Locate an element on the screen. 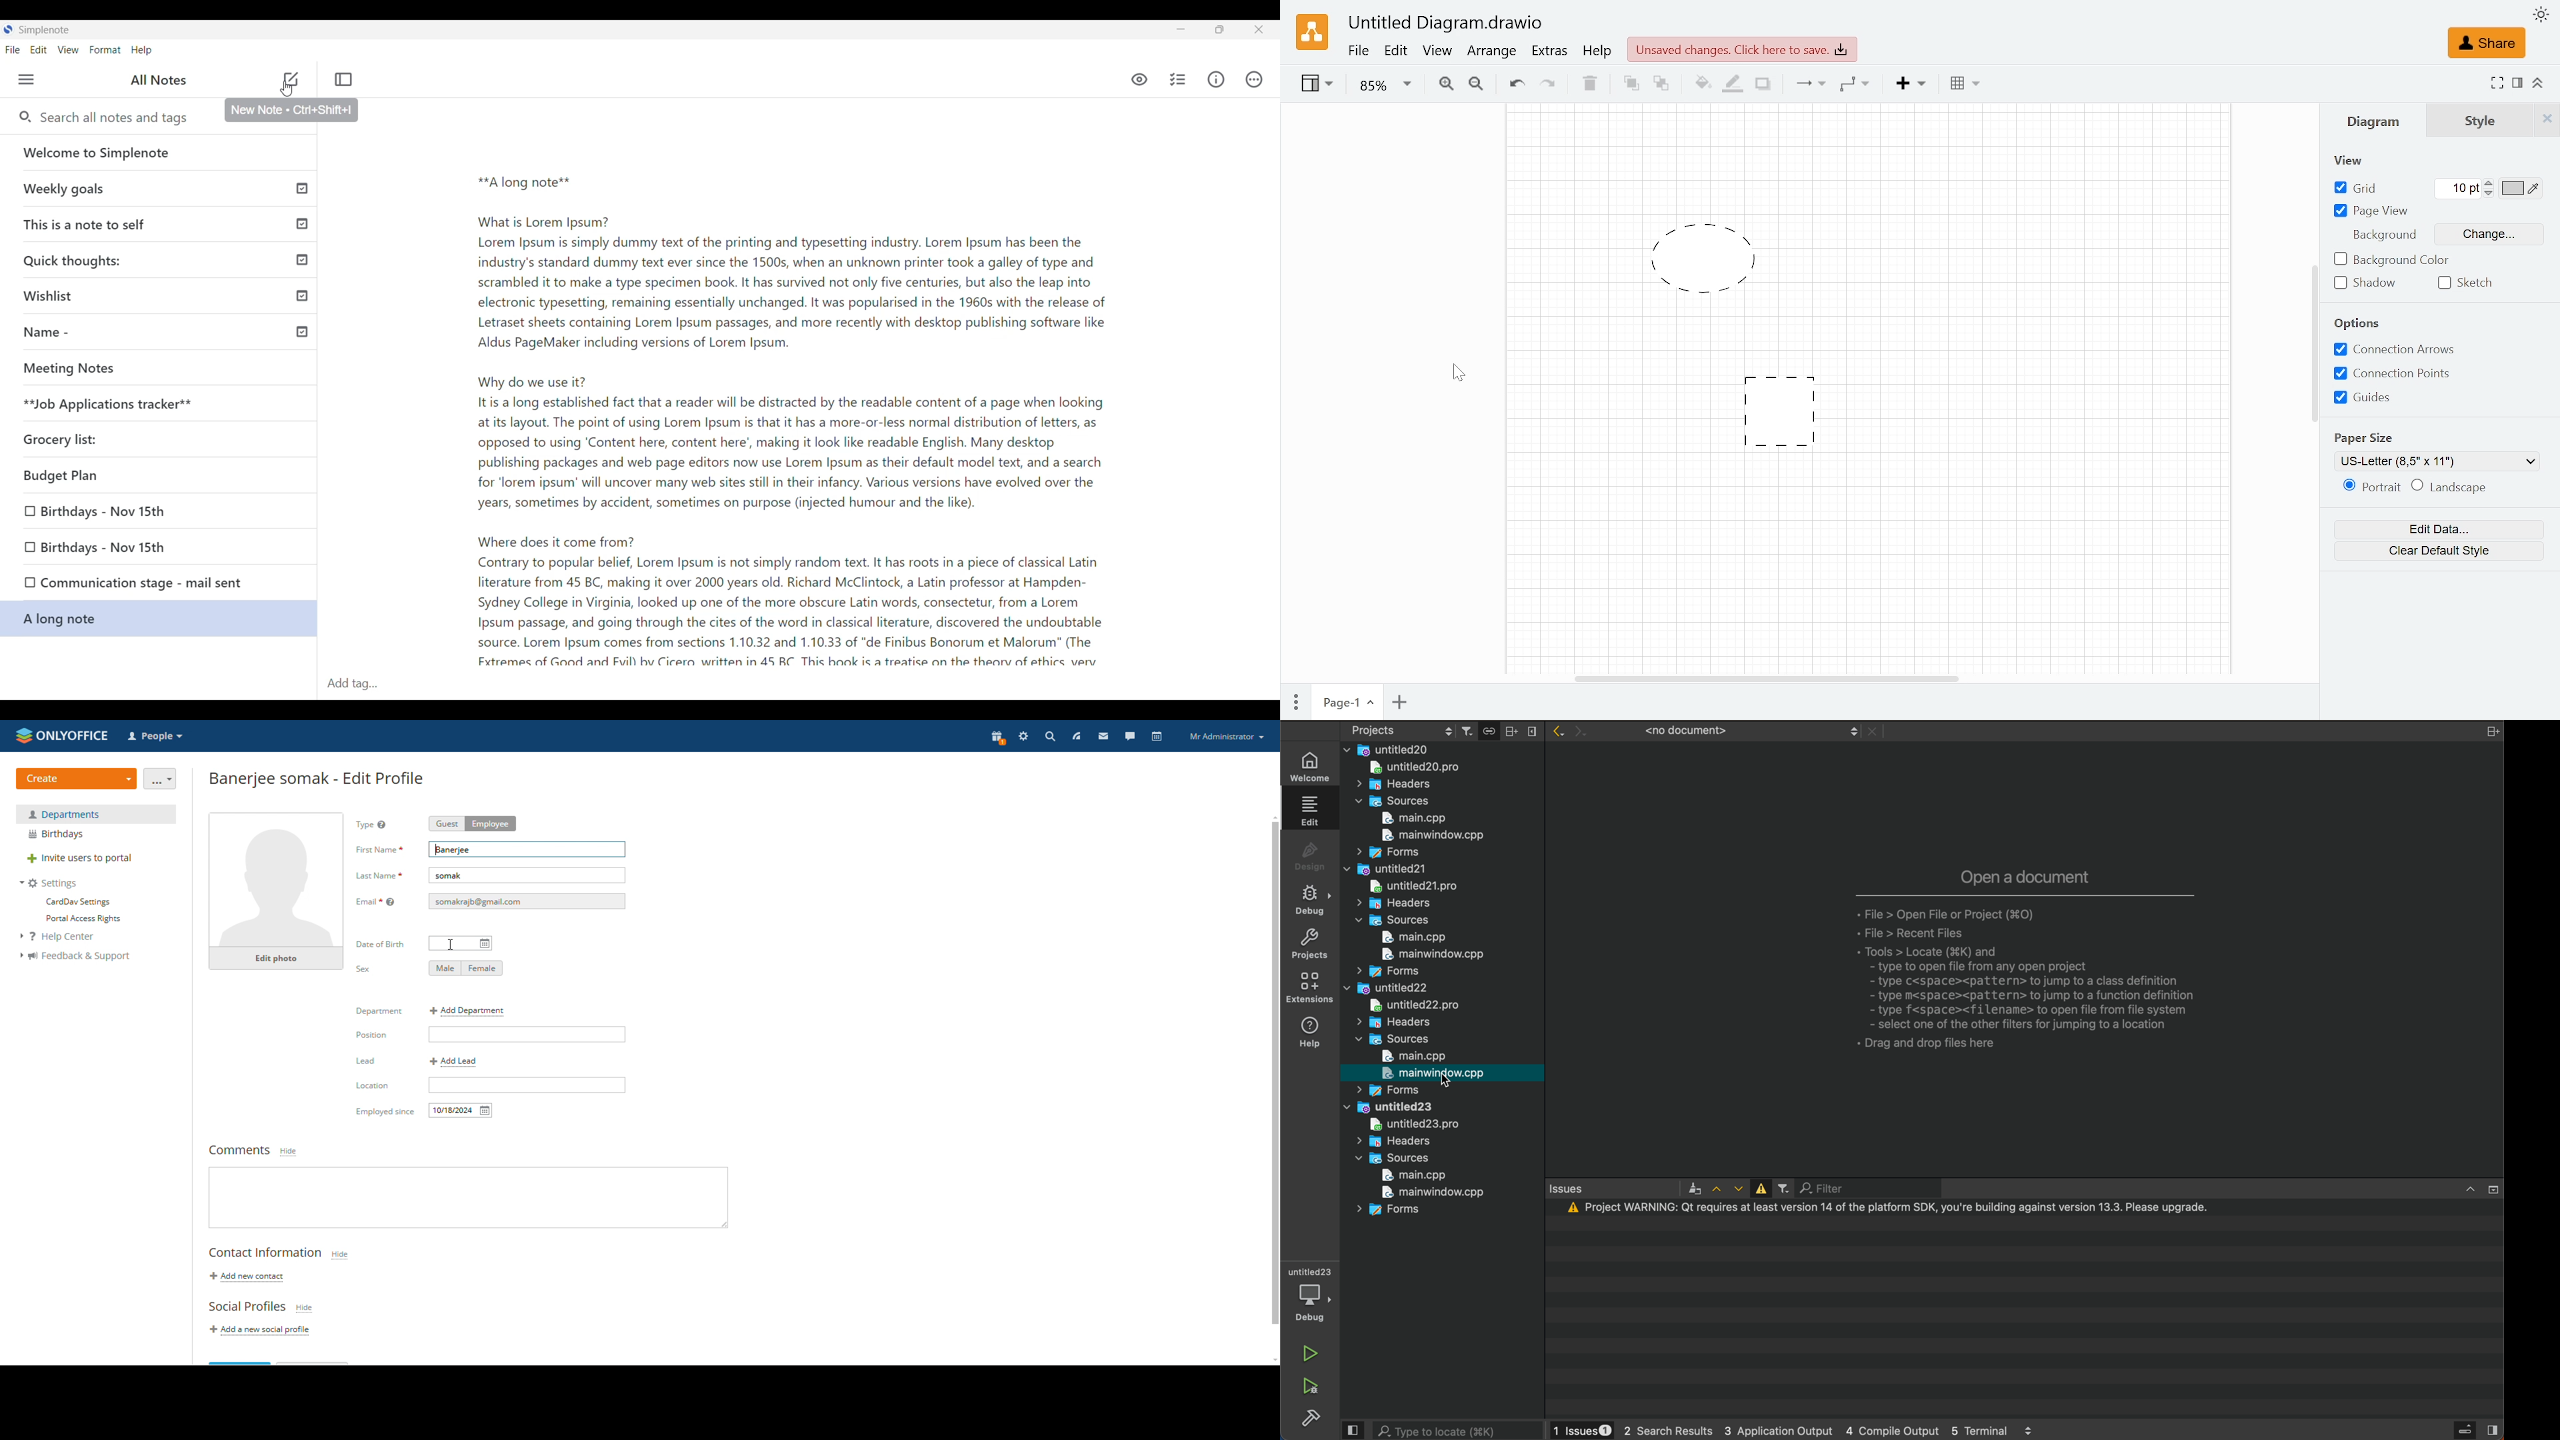 The height and width of the screenshot is (1456, 2576). Increase grid unit is located at coordinates (2490, 182).